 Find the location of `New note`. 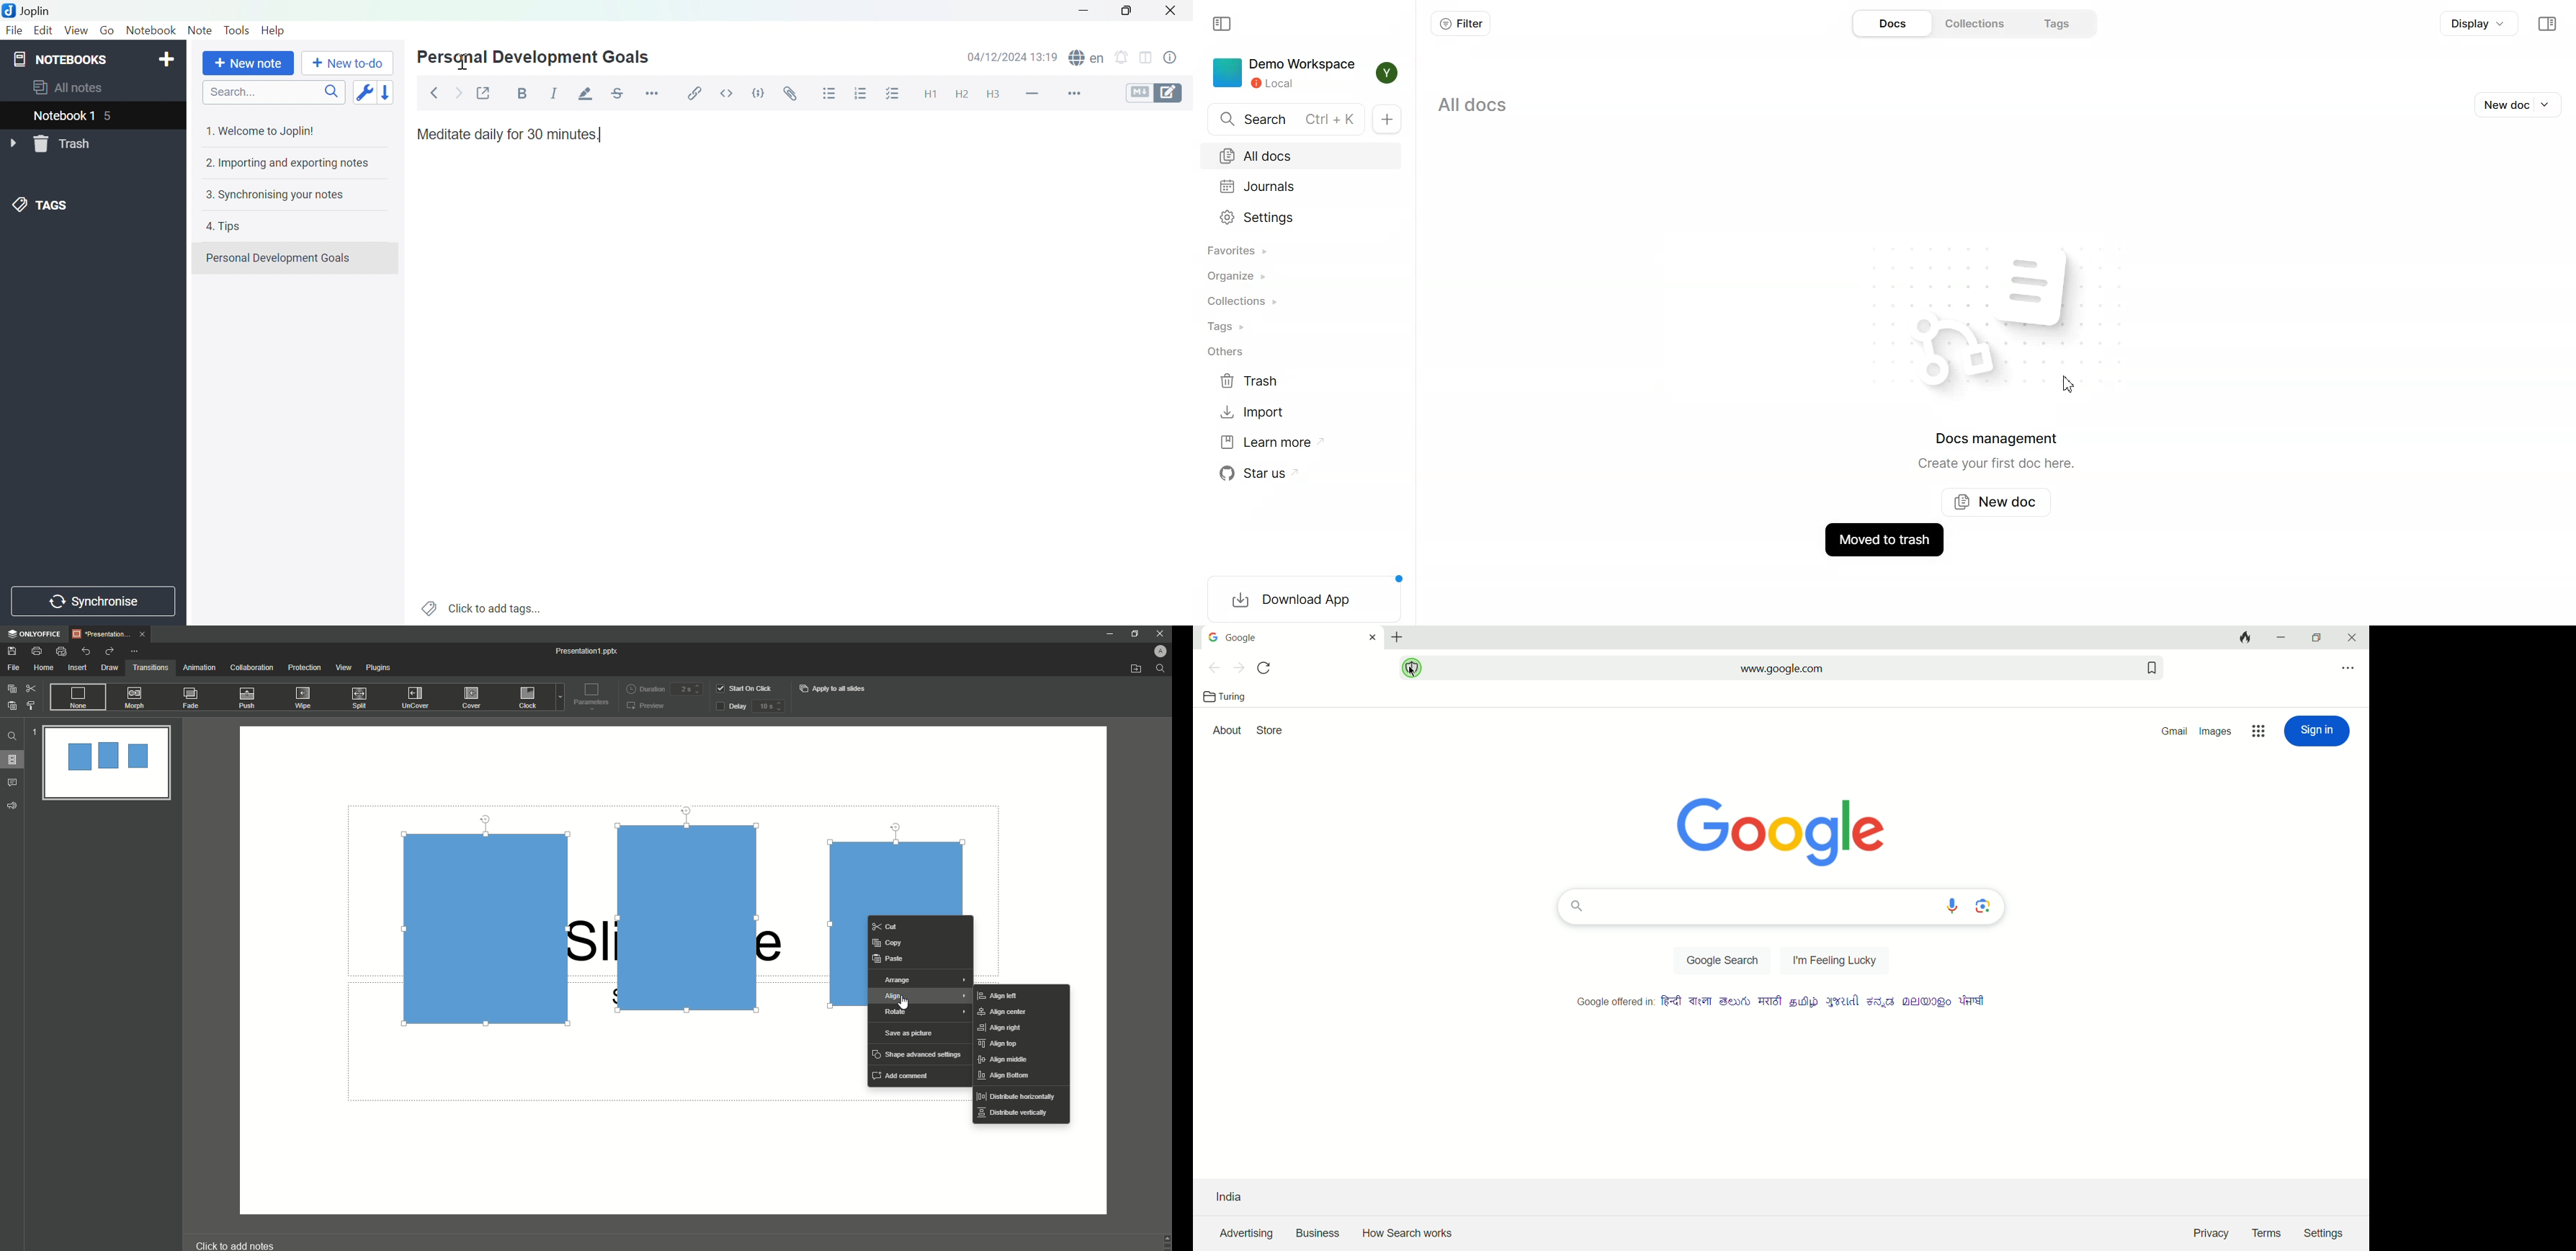

New note is located at coordinates (248, 64).